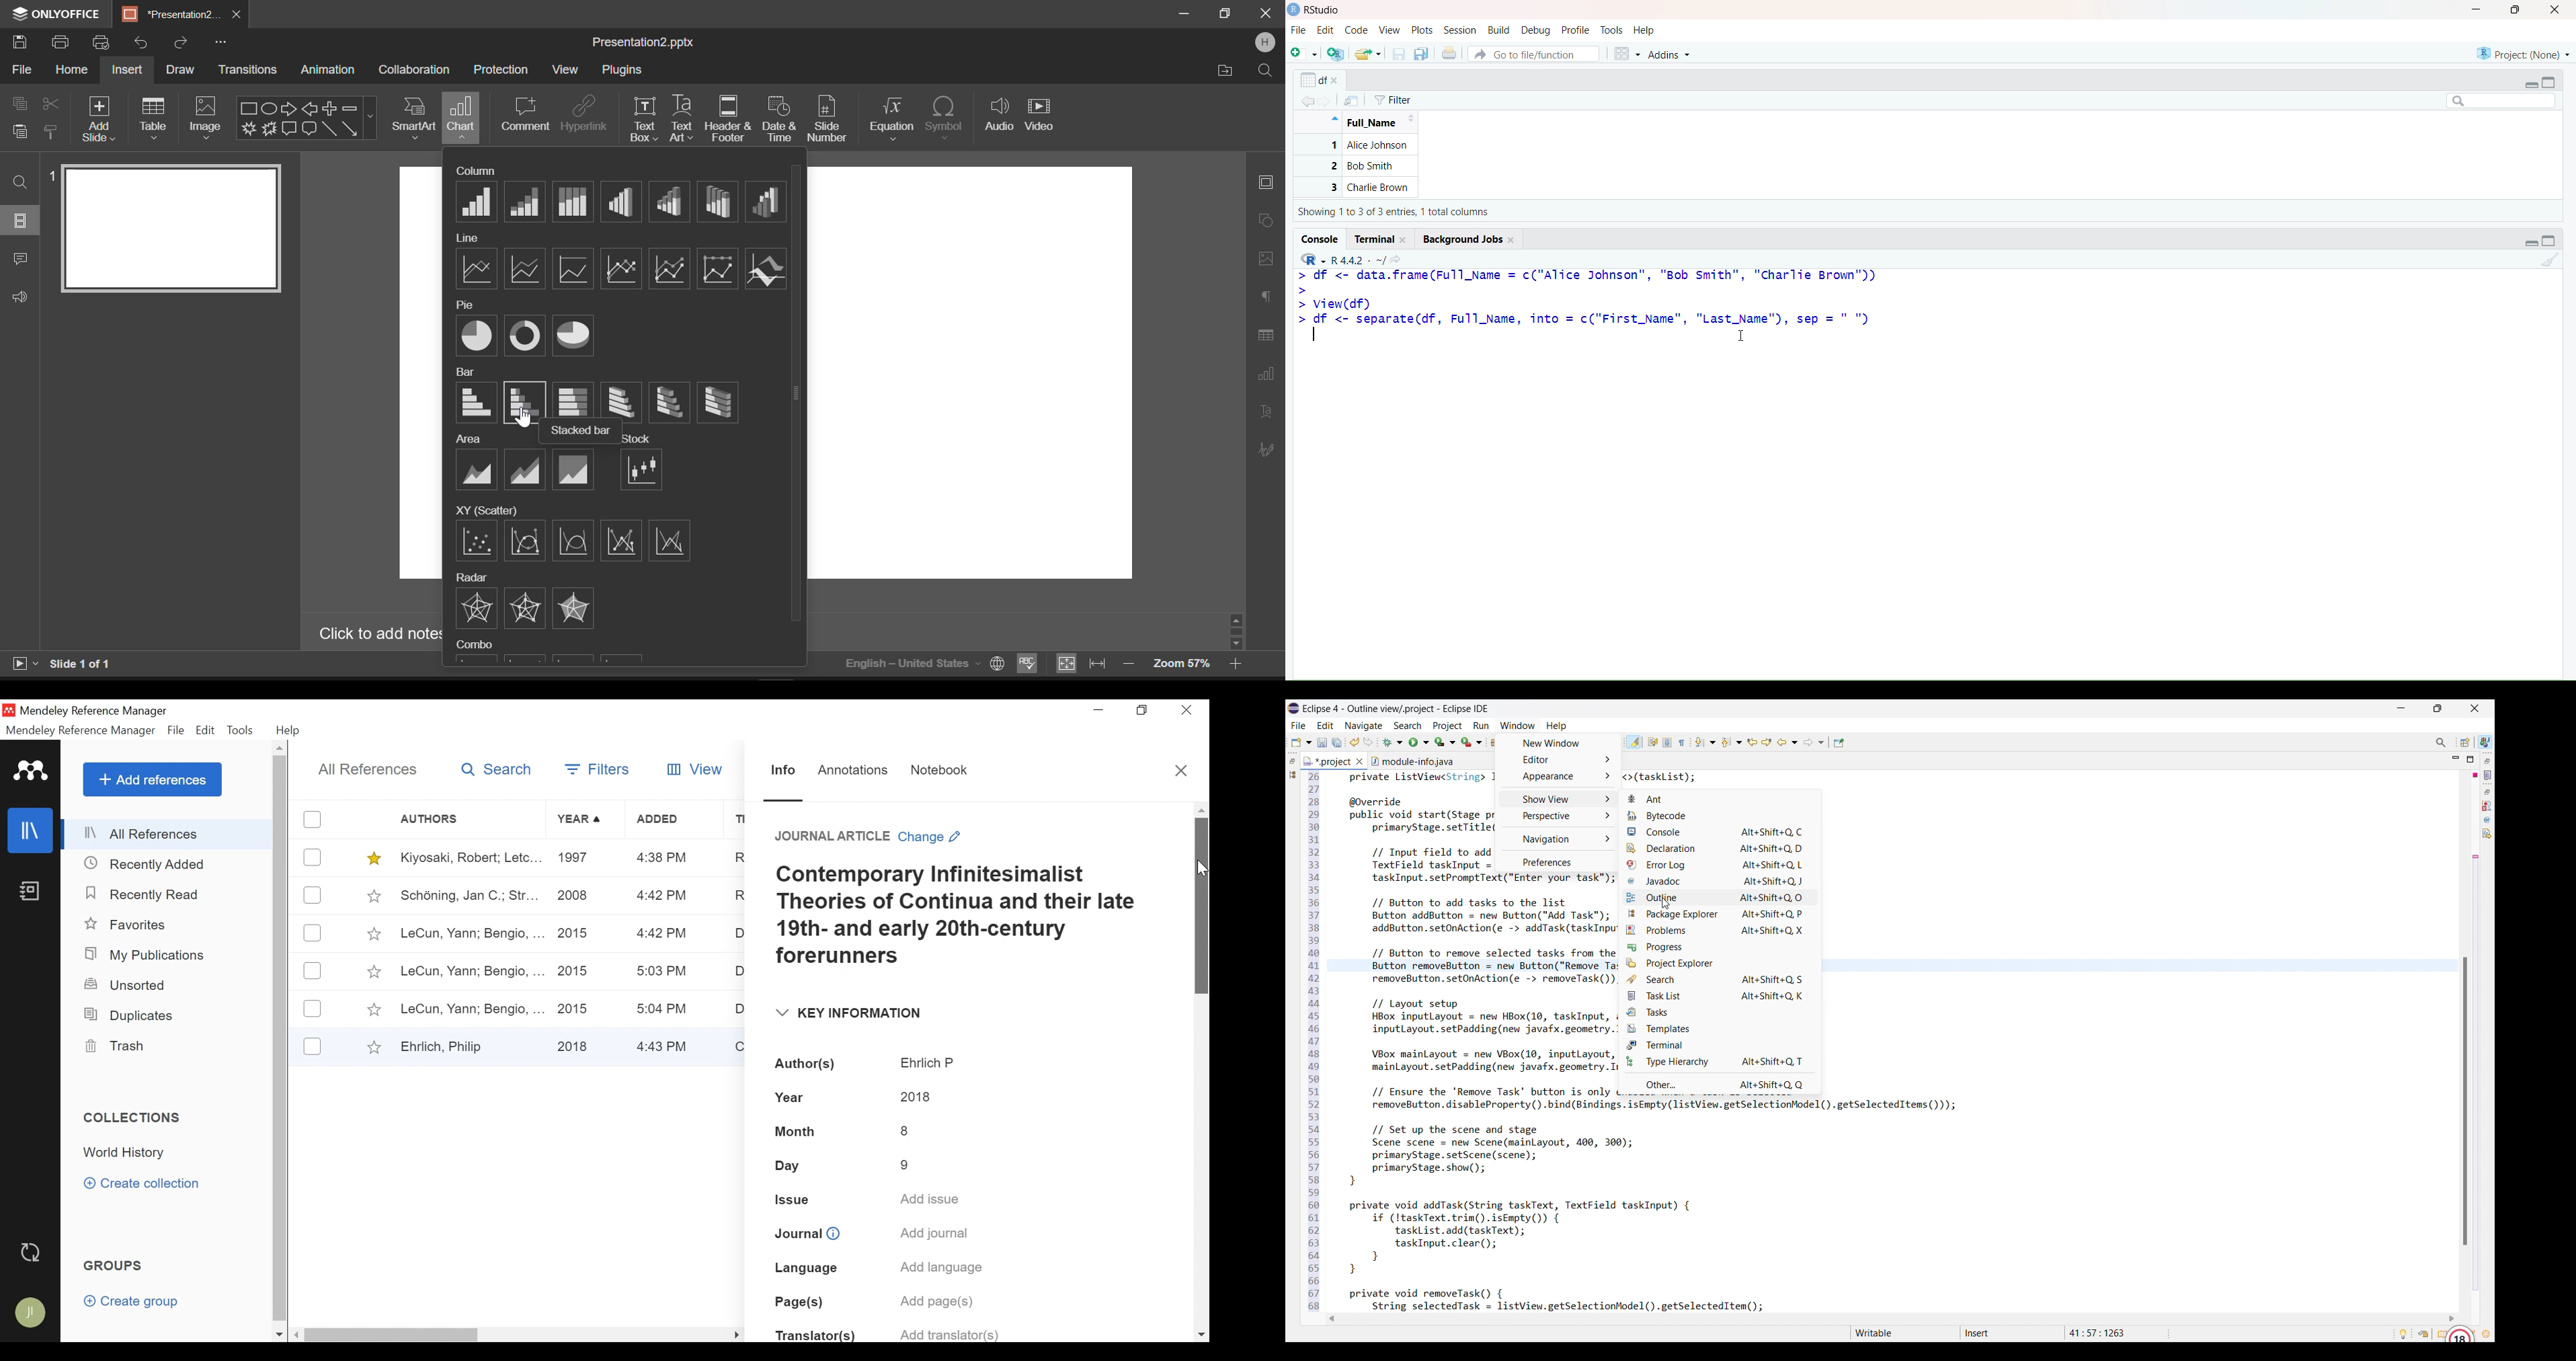 This screenshot has width=2576, height=1372. I want to click on 2015, so click(576, 933).